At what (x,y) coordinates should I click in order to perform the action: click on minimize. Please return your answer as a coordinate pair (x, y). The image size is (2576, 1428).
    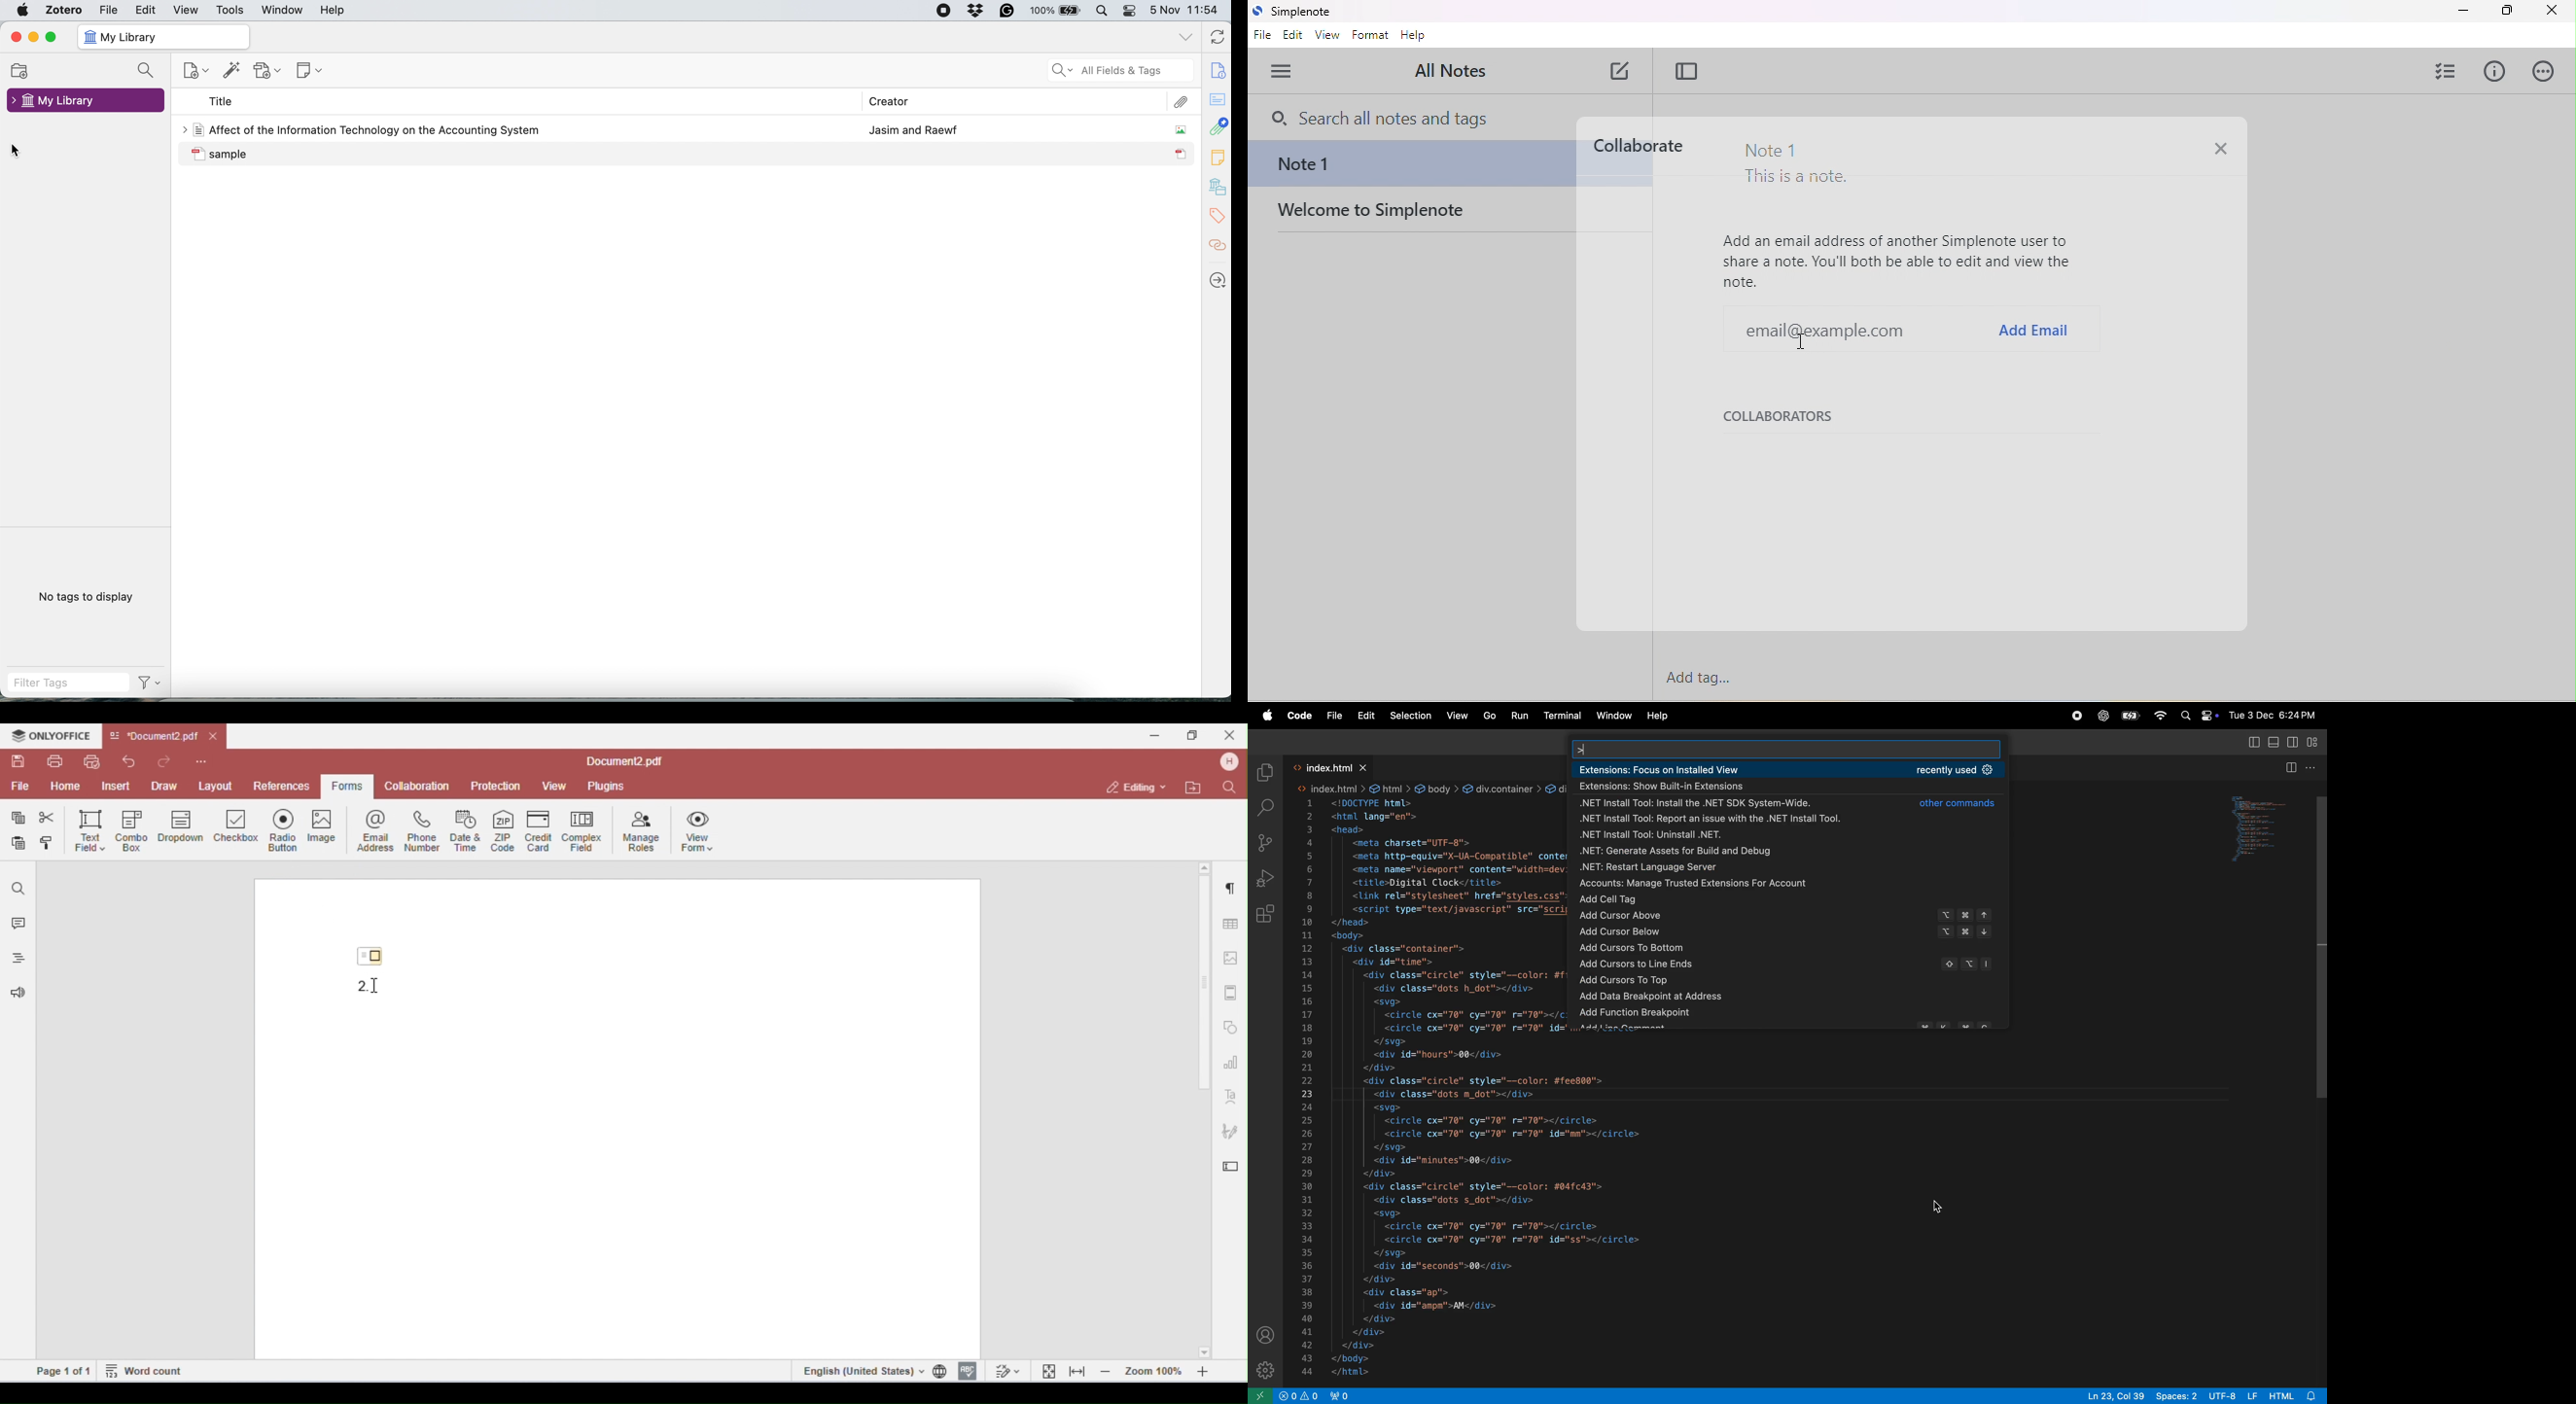
    Looking at the image, I should click on (2462, 12).